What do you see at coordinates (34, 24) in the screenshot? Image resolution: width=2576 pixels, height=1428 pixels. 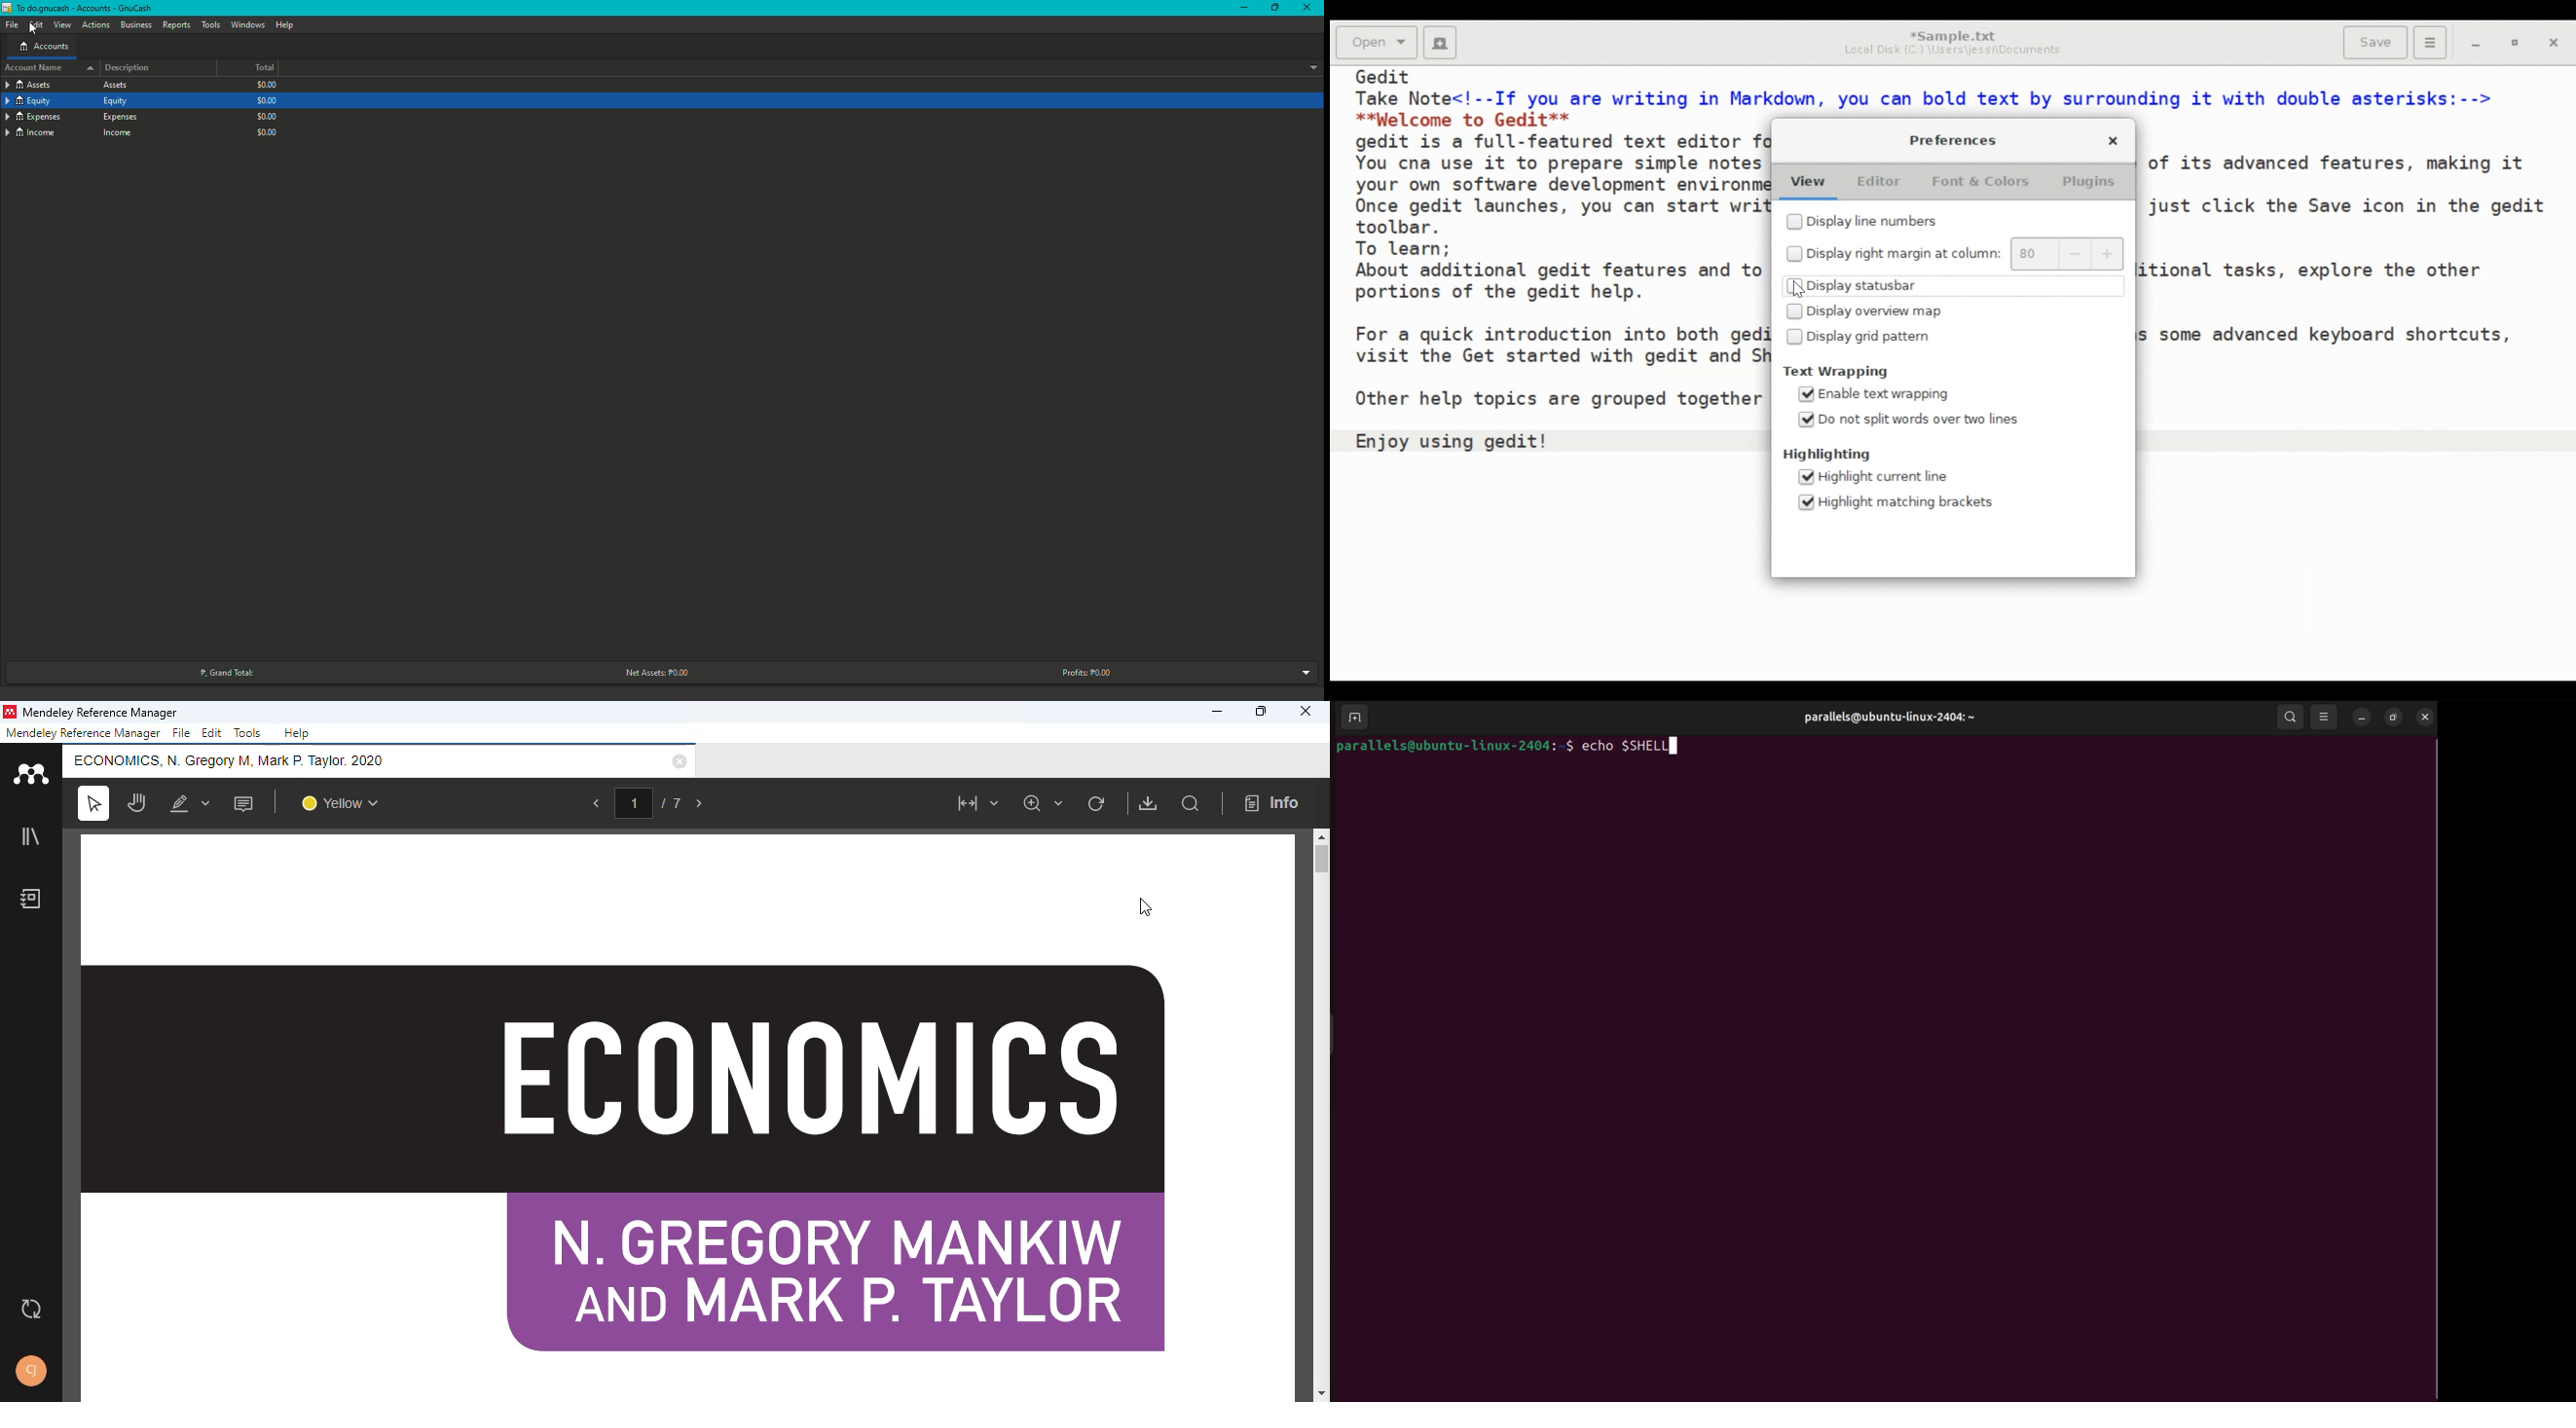 I see `Edit` at bounding box center [34, 24].